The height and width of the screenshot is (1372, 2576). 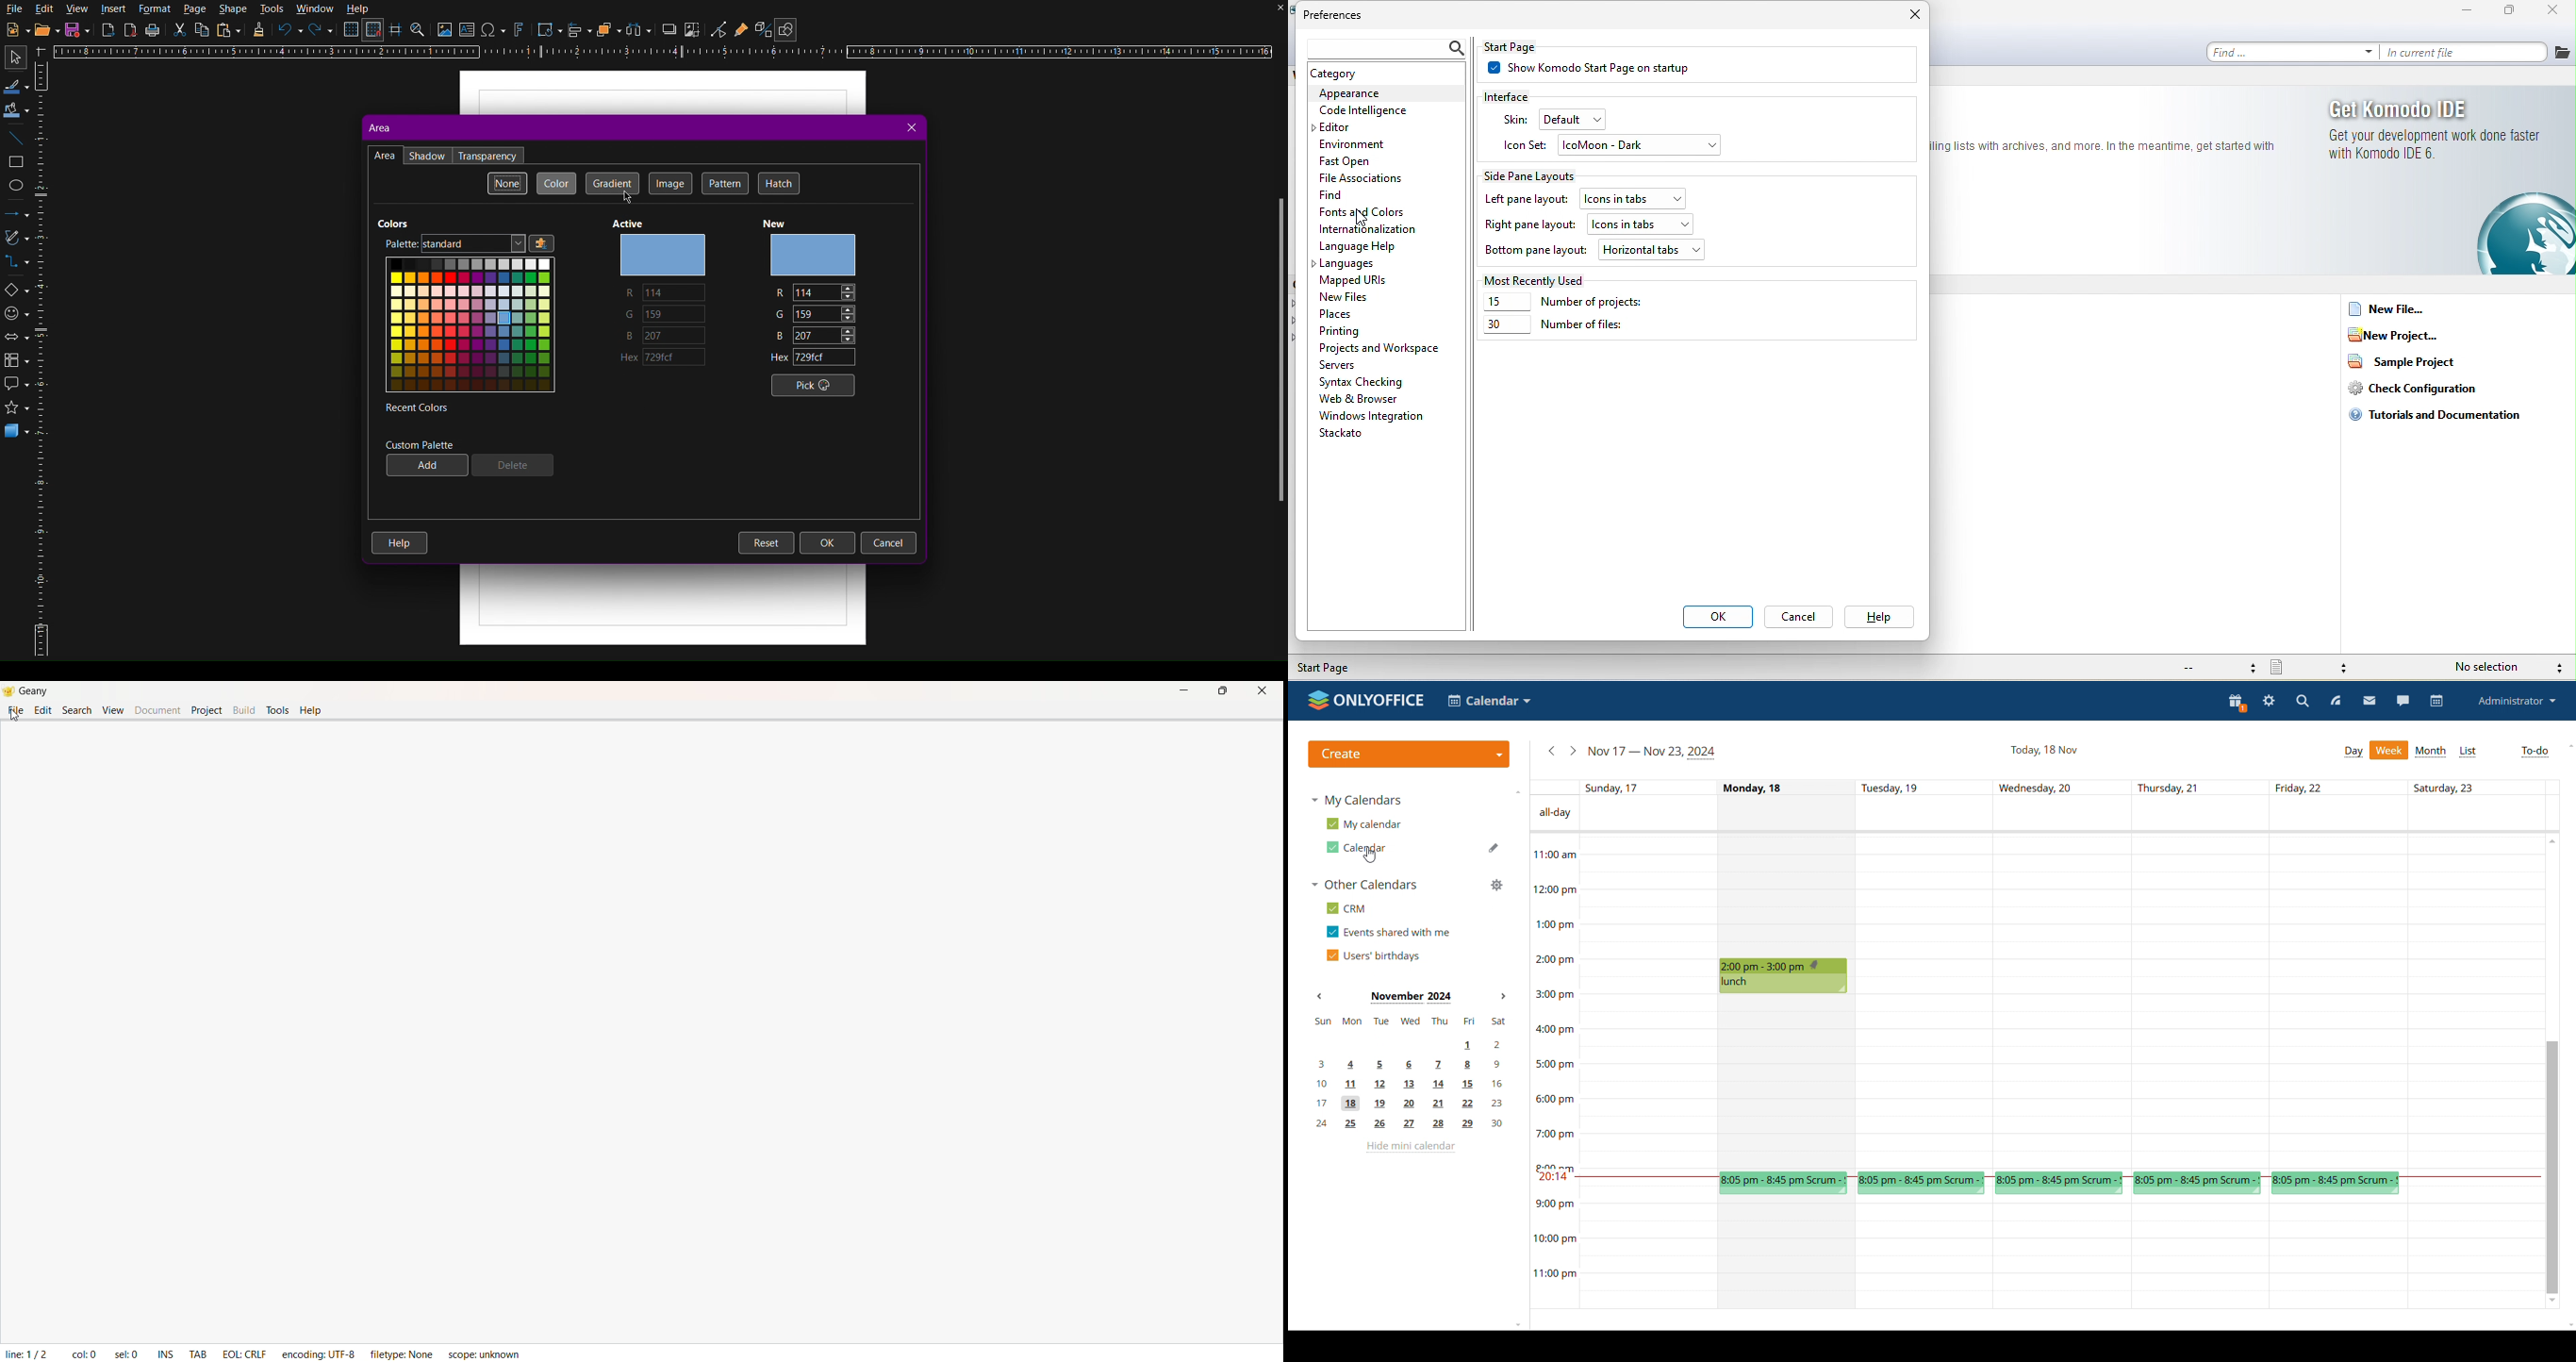 I want to click on Callout Shapes, so click(x=15, y=387).